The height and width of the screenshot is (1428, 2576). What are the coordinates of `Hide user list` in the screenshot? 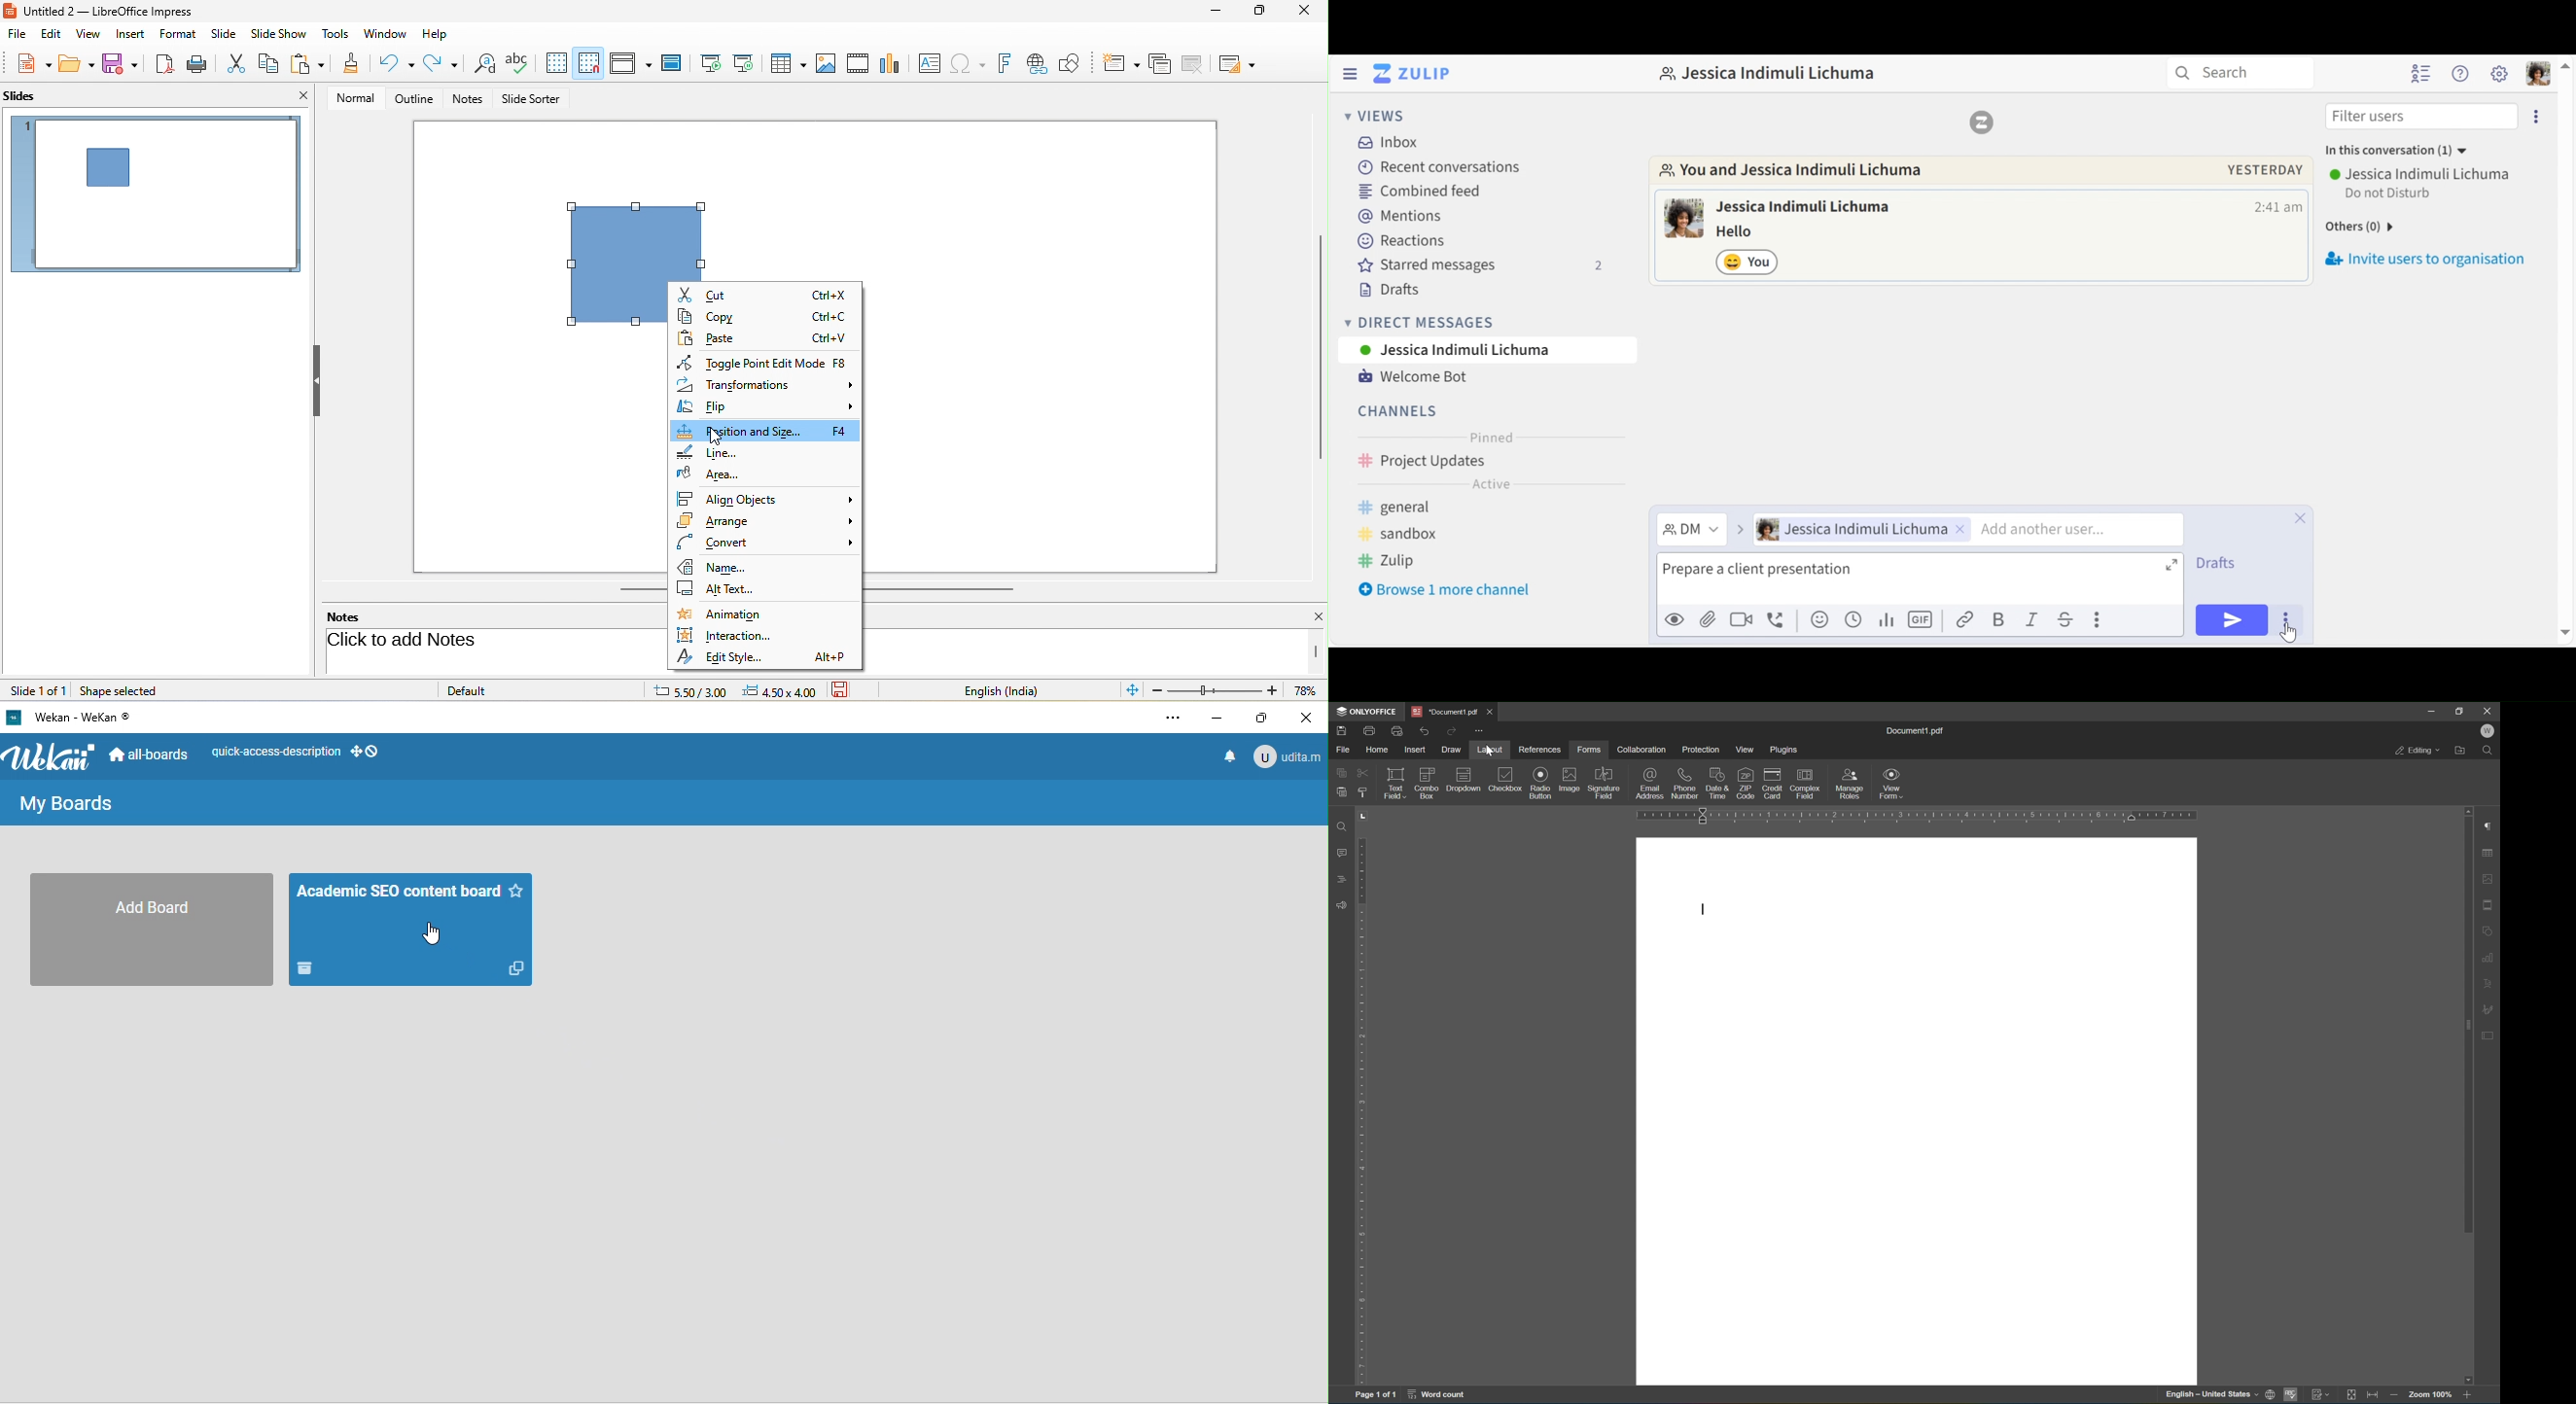 It's located at (2423, 73).